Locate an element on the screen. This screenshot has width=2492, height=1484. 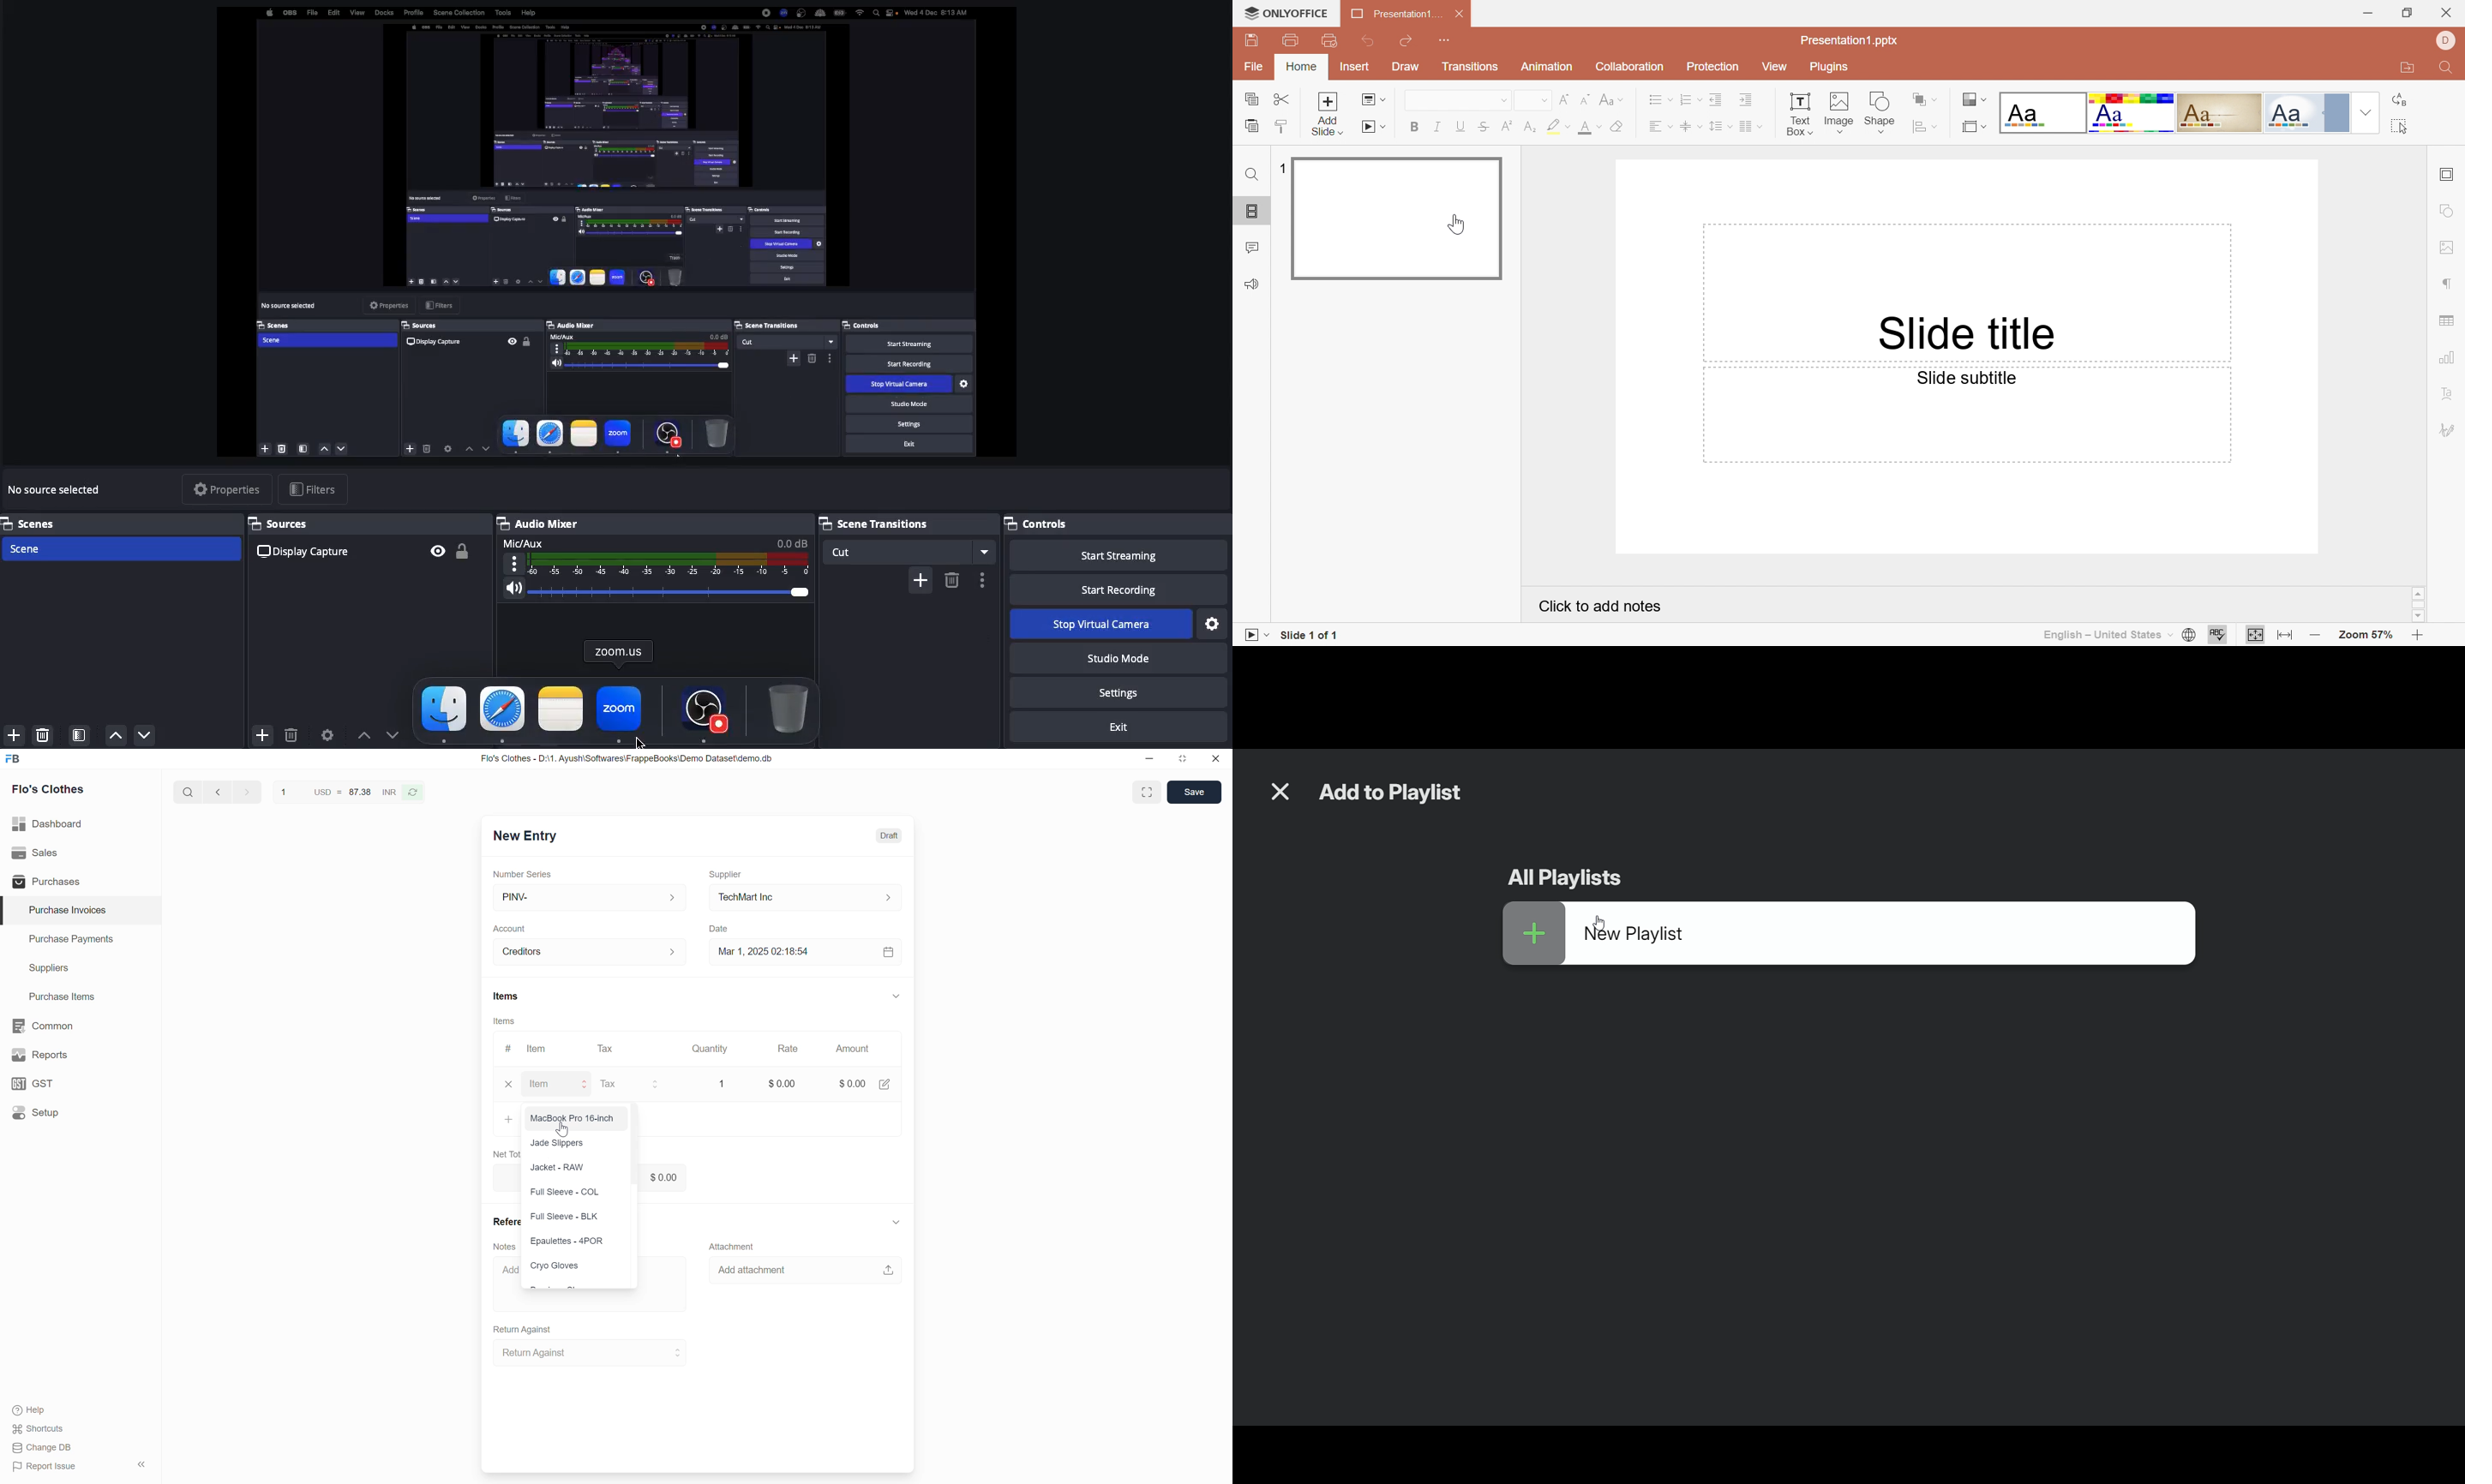
Items is located at coordinates (504, 1021).